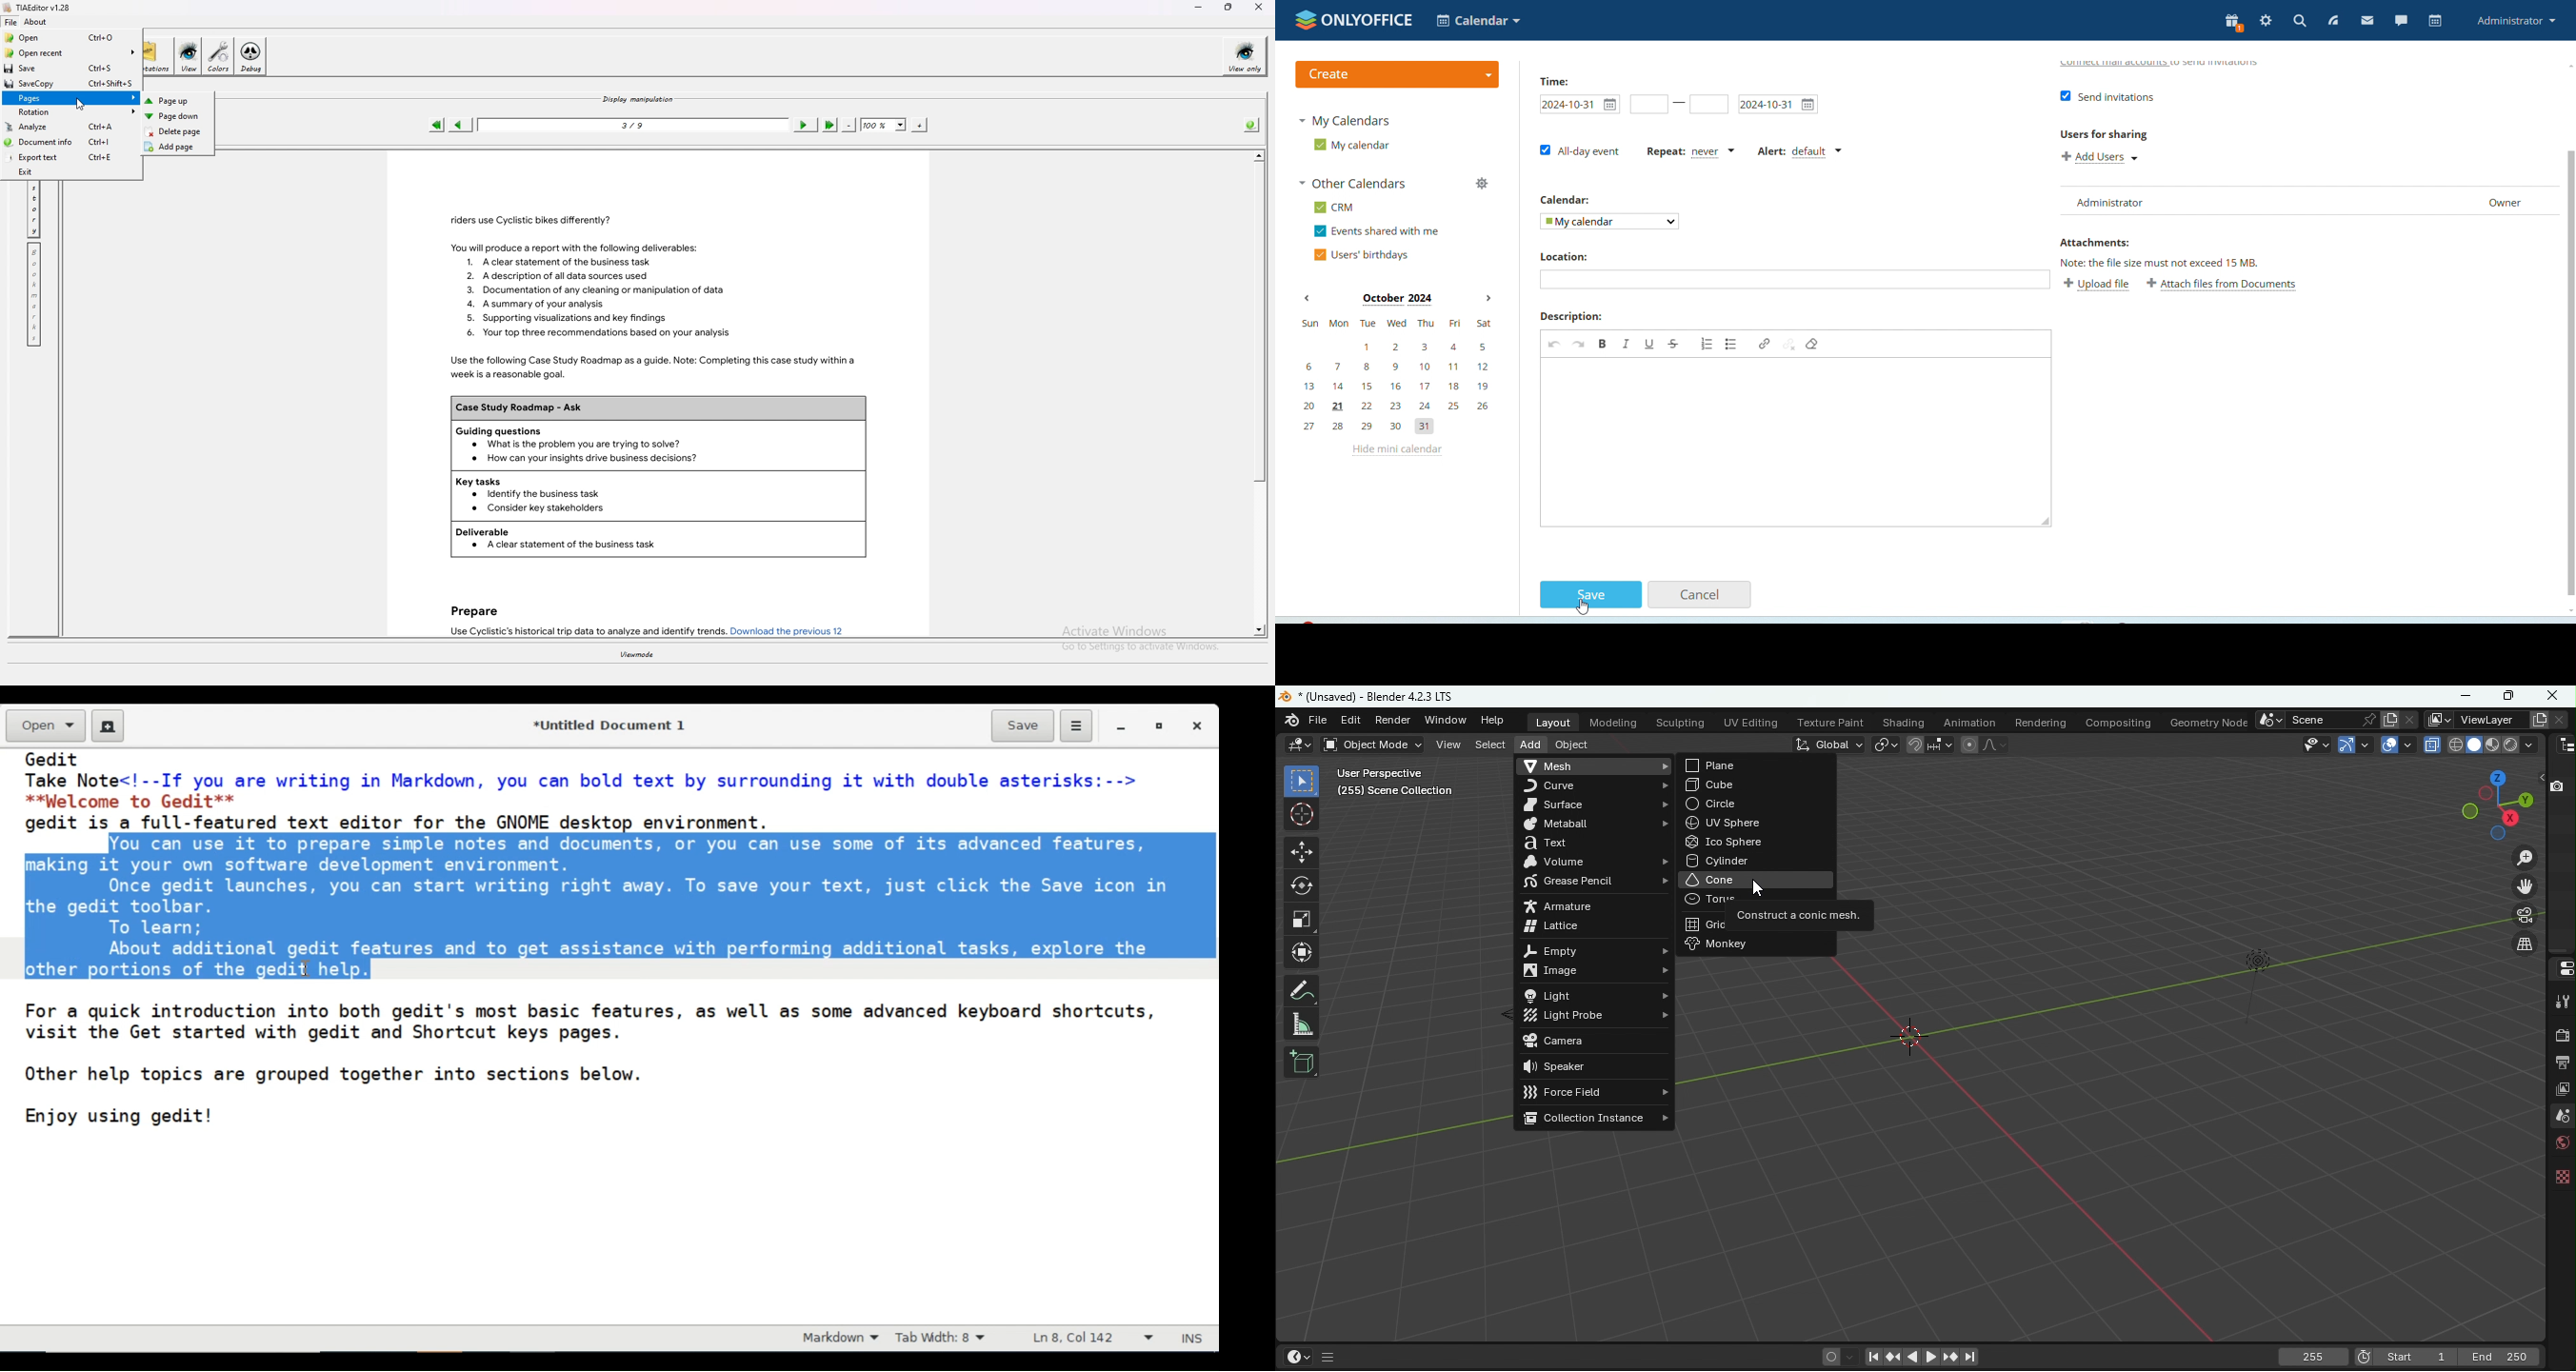 This screenshot has height=1372, width=2576. I want to click on Rendering, so click(2042, 722).